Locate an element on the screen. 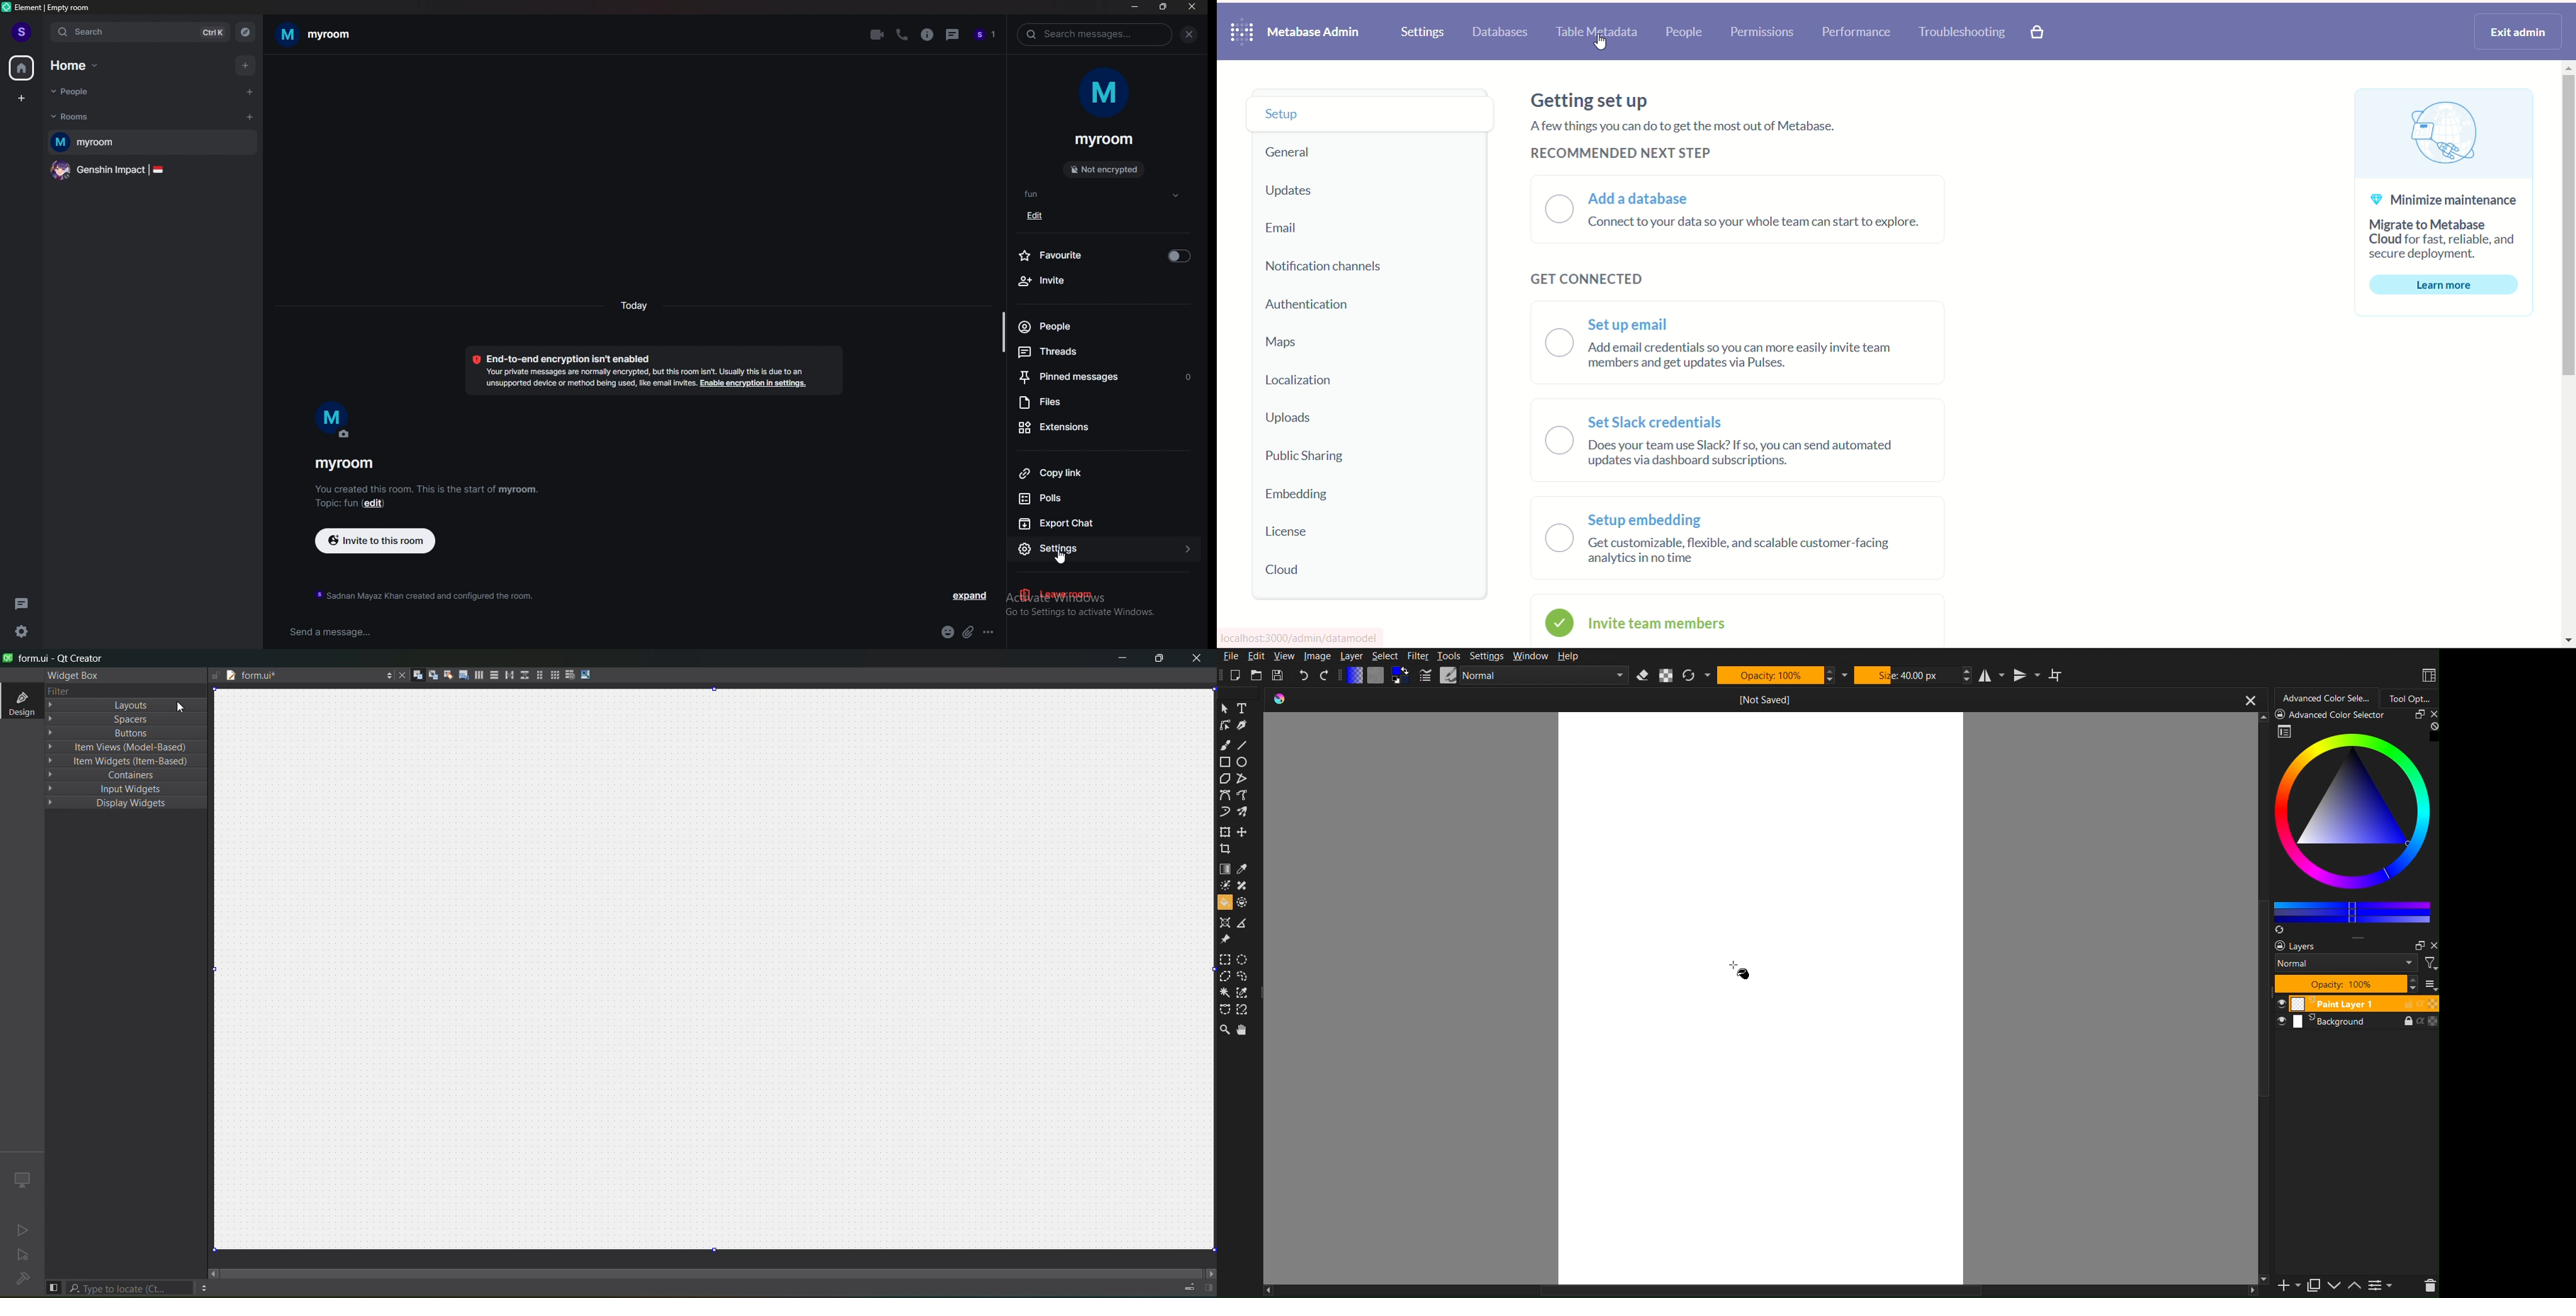 This screenshot has height=1316, width=2576. minimize is located at coordinates (1136, 8).